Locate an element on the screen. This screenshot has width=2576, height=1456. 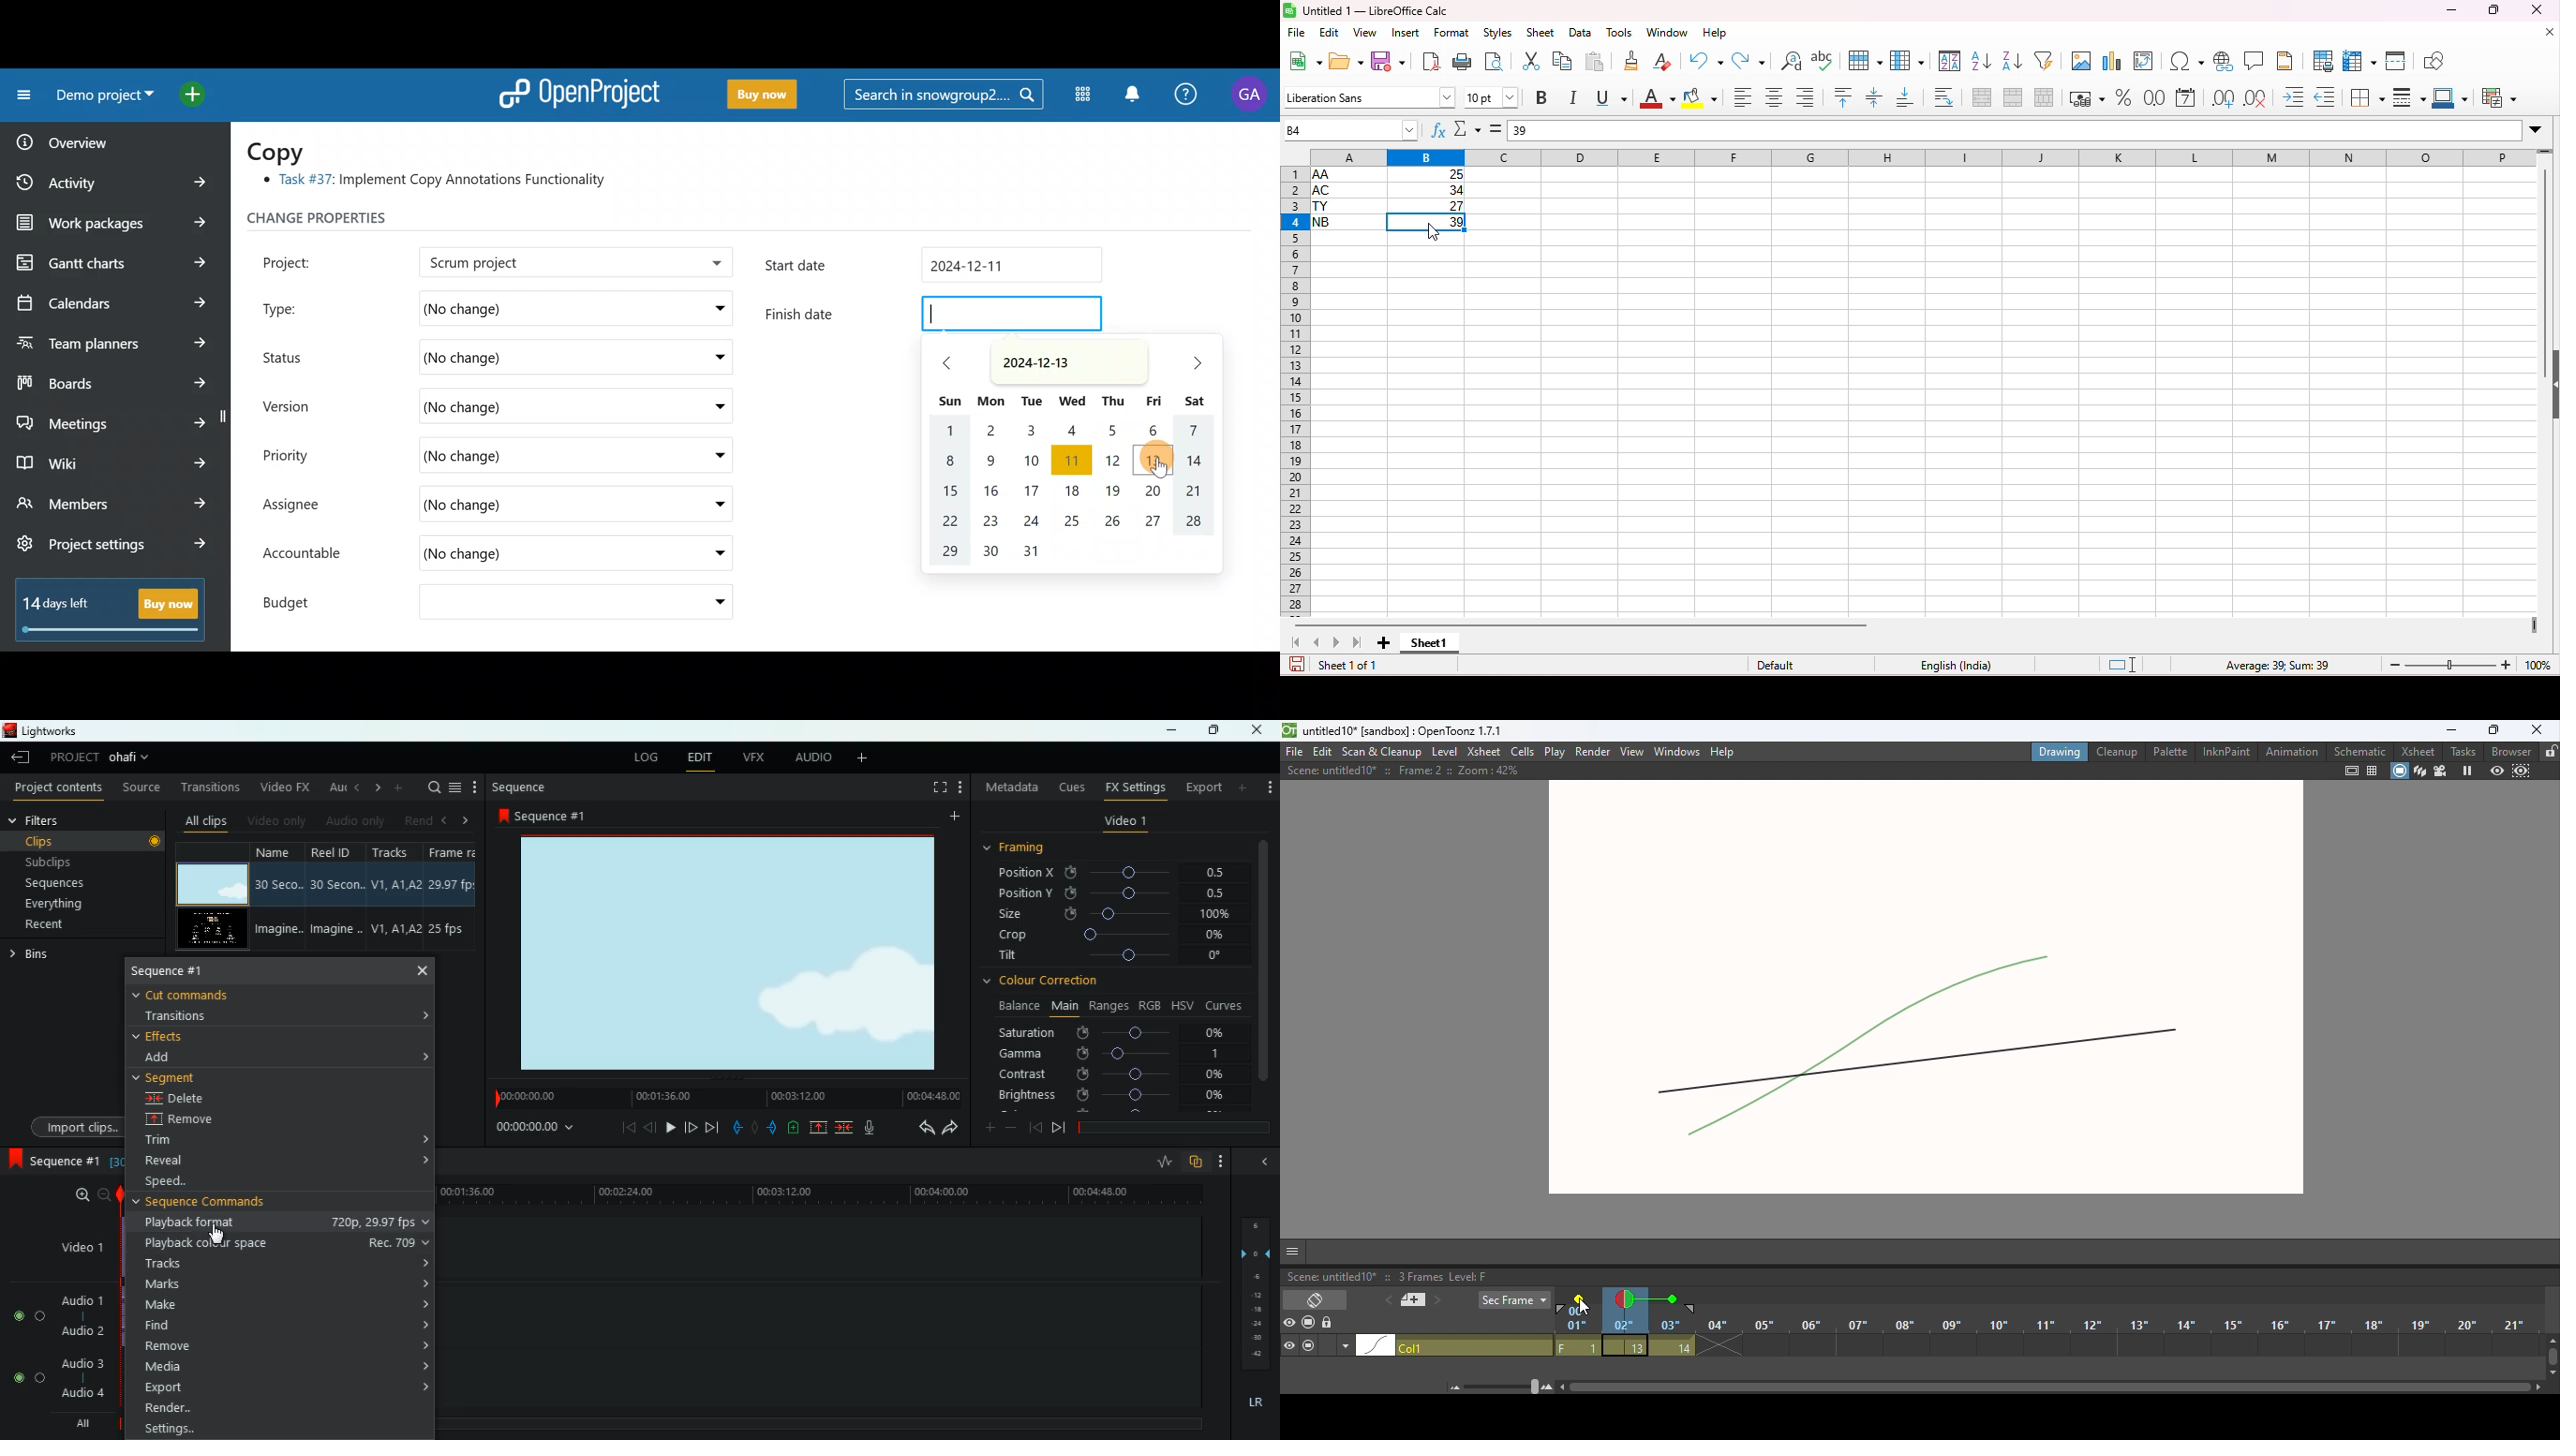
brightness is located at coordinates (1113, 1094).